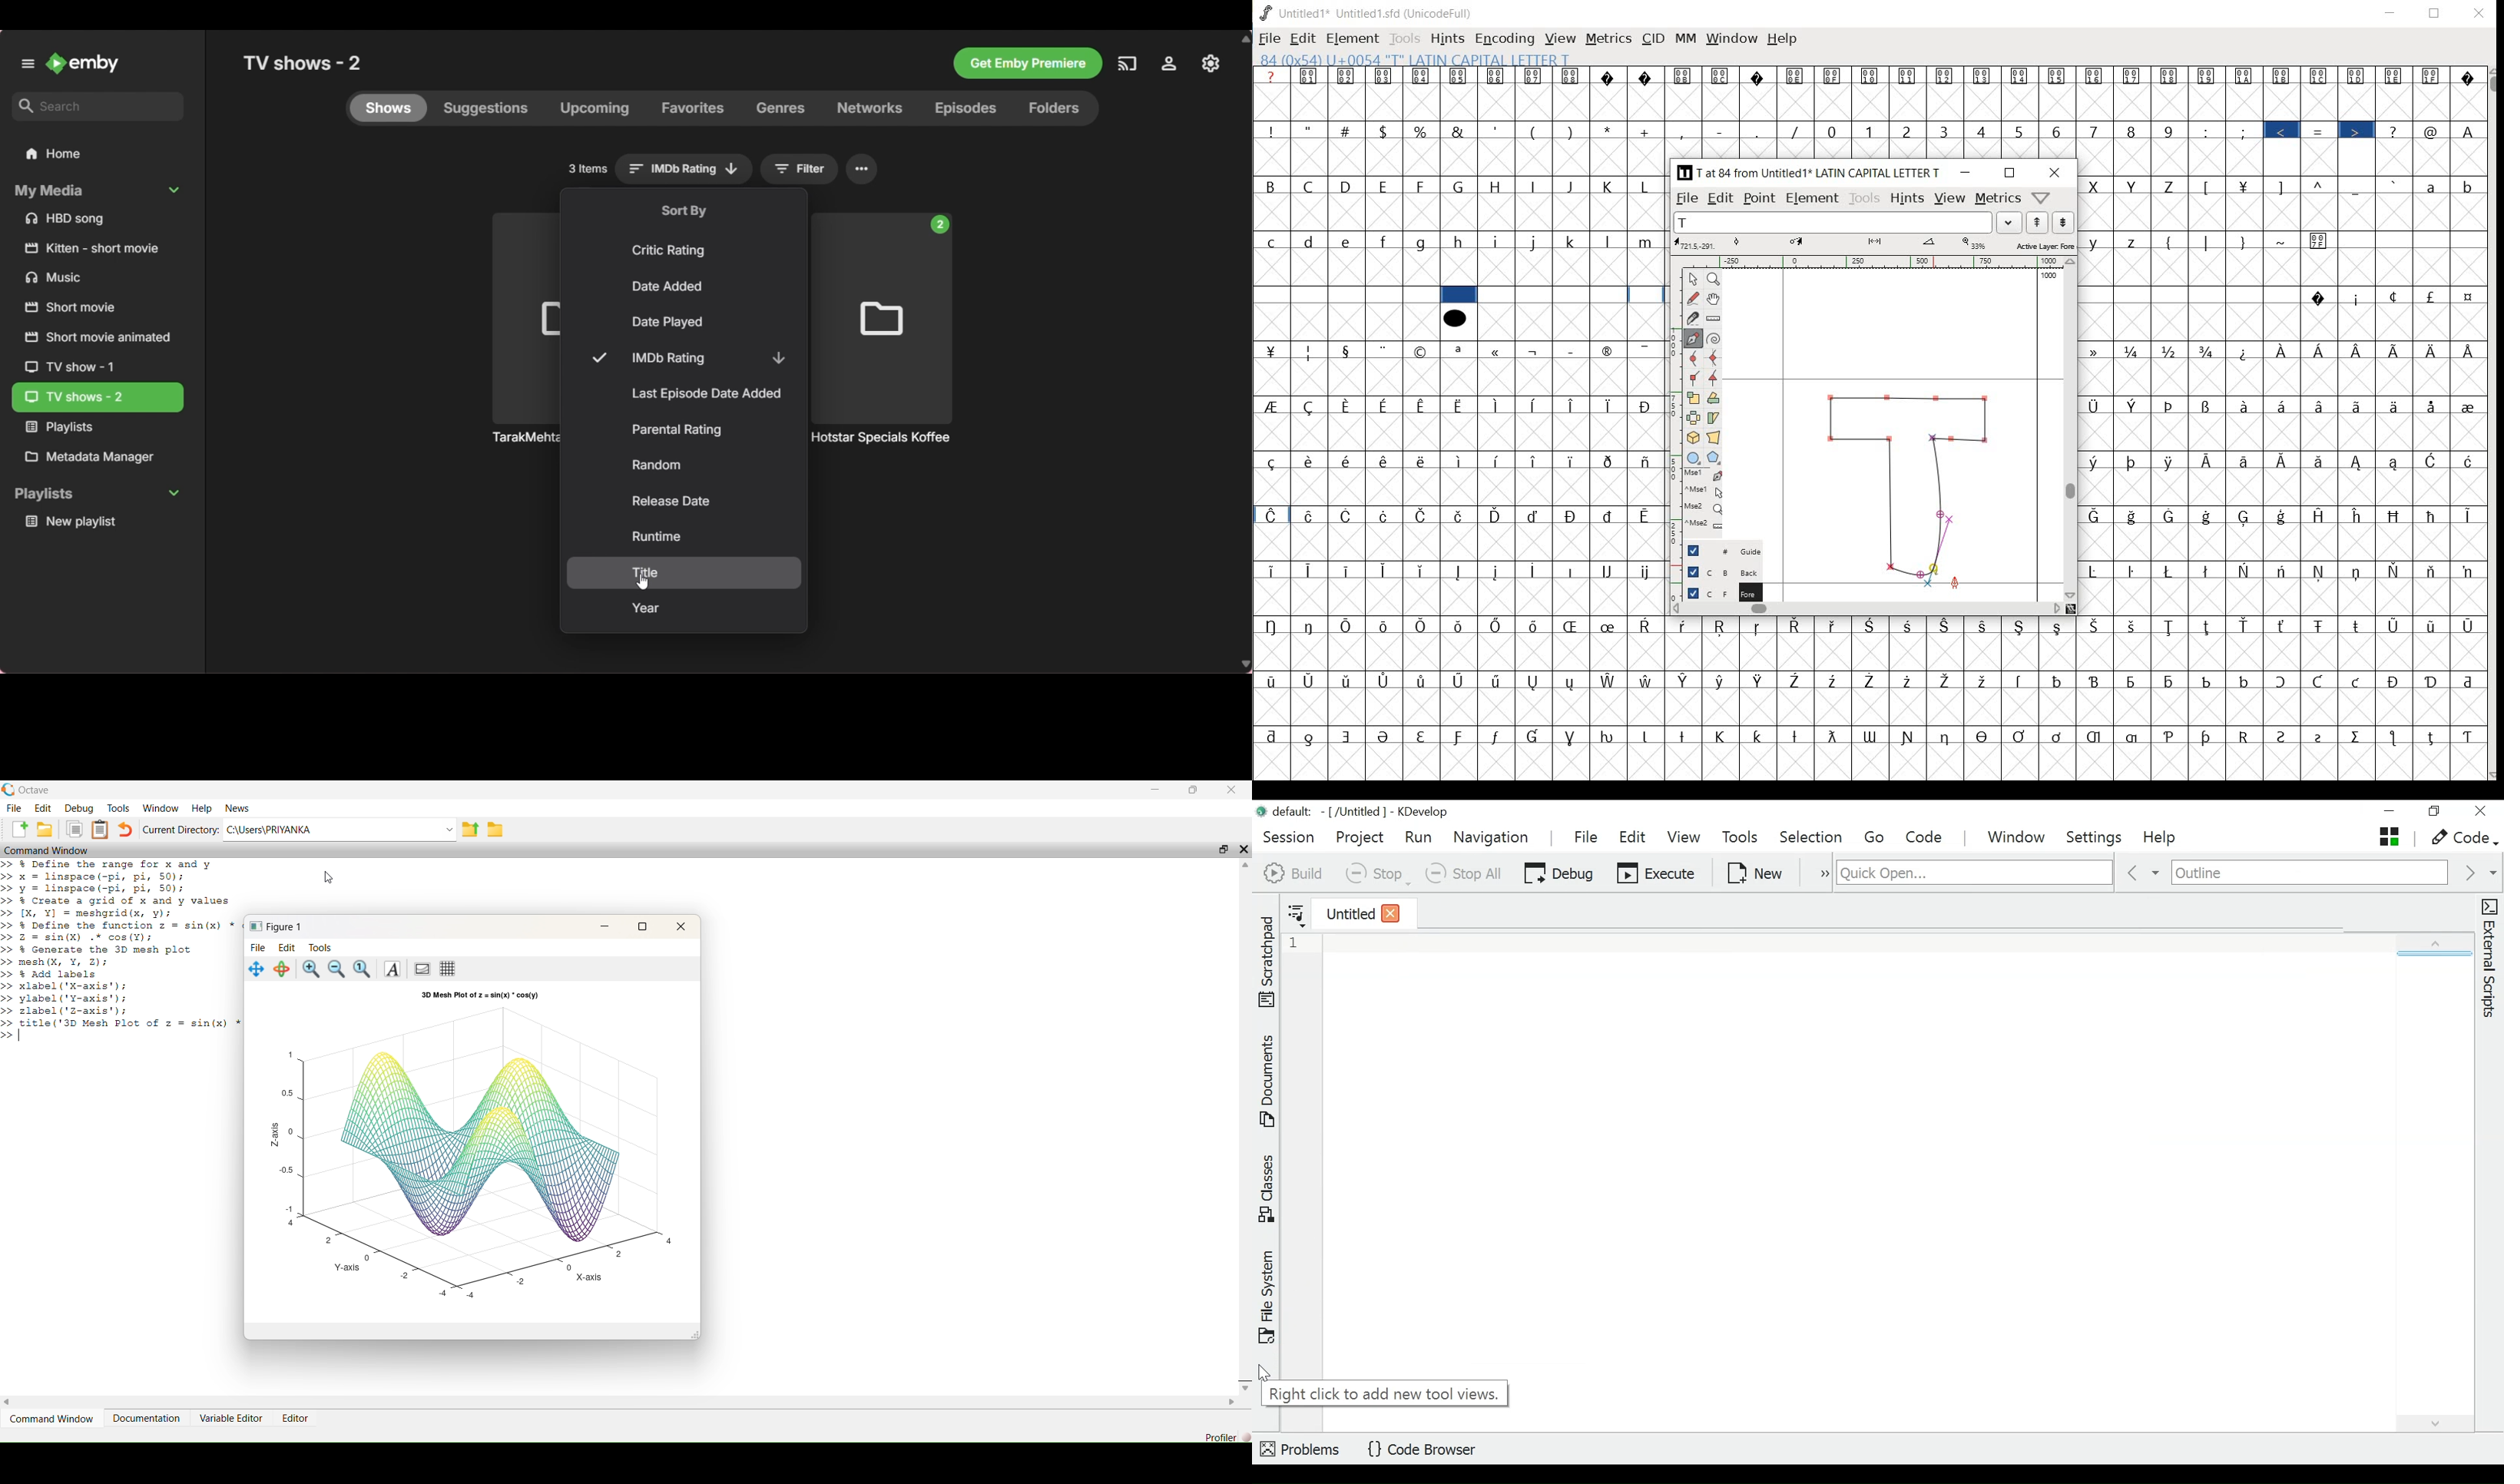 This screenshot has width=2520, height=1484. I want to click on `, so click(2394, 185).